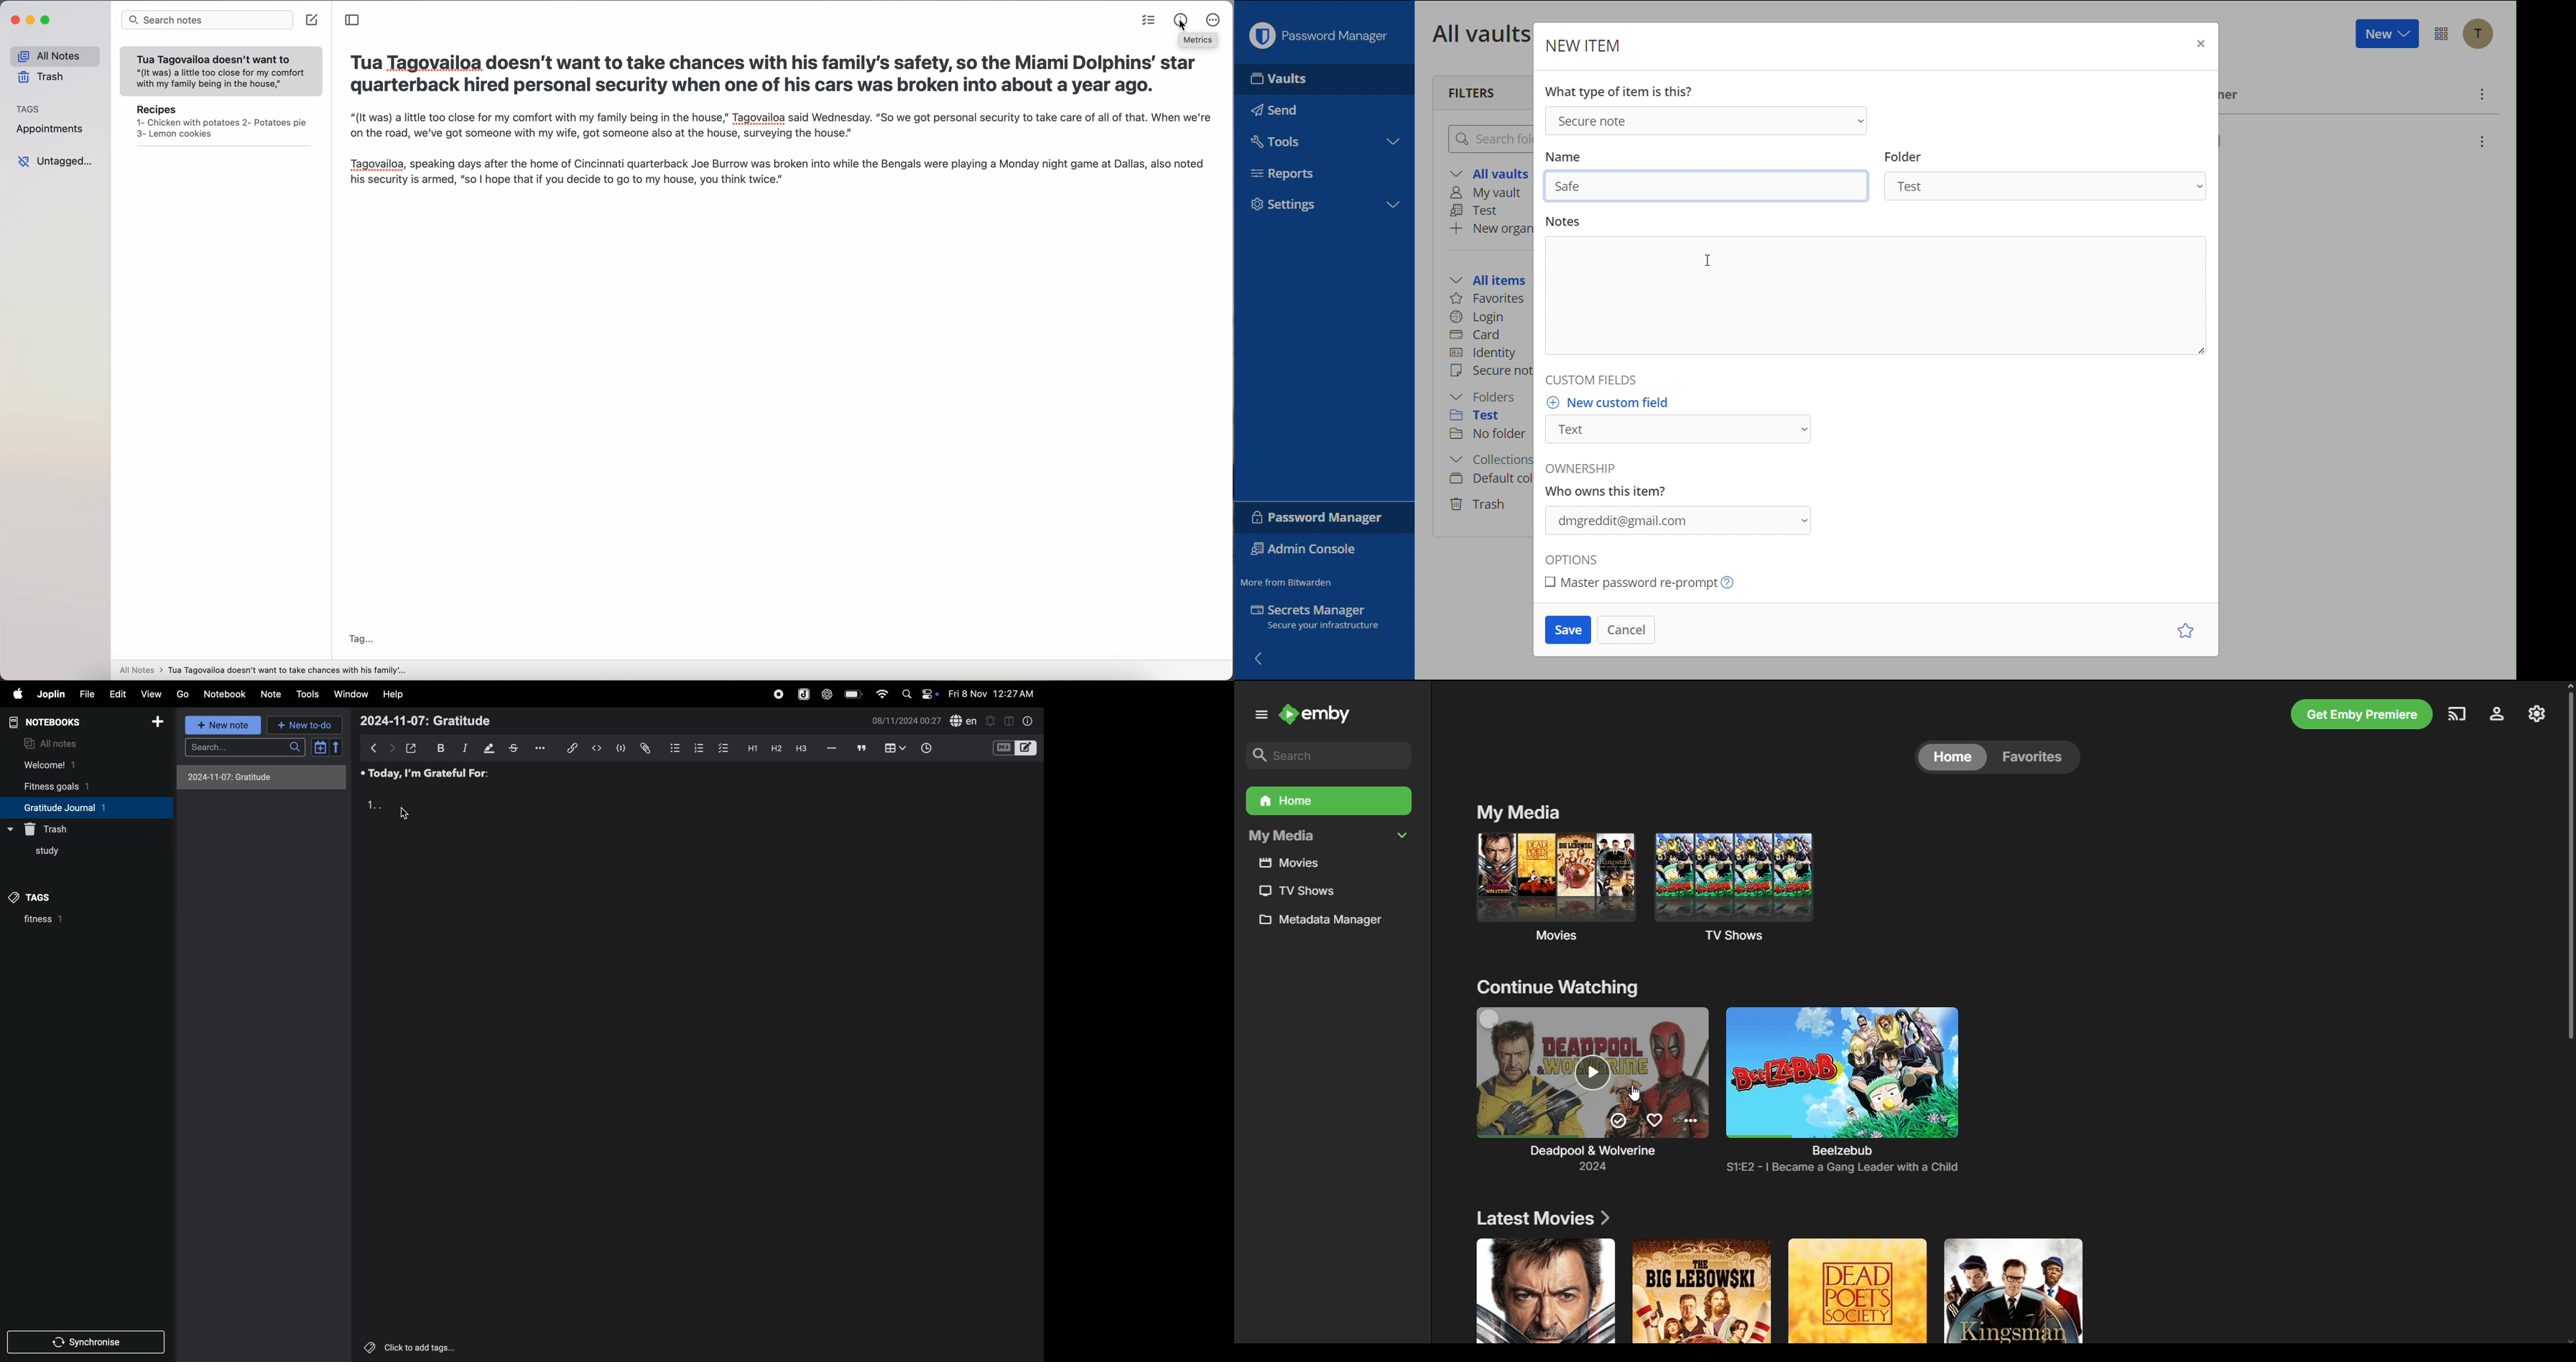 The image size is (2576, 1372). I want to click on Reports, so click(1325, 170).